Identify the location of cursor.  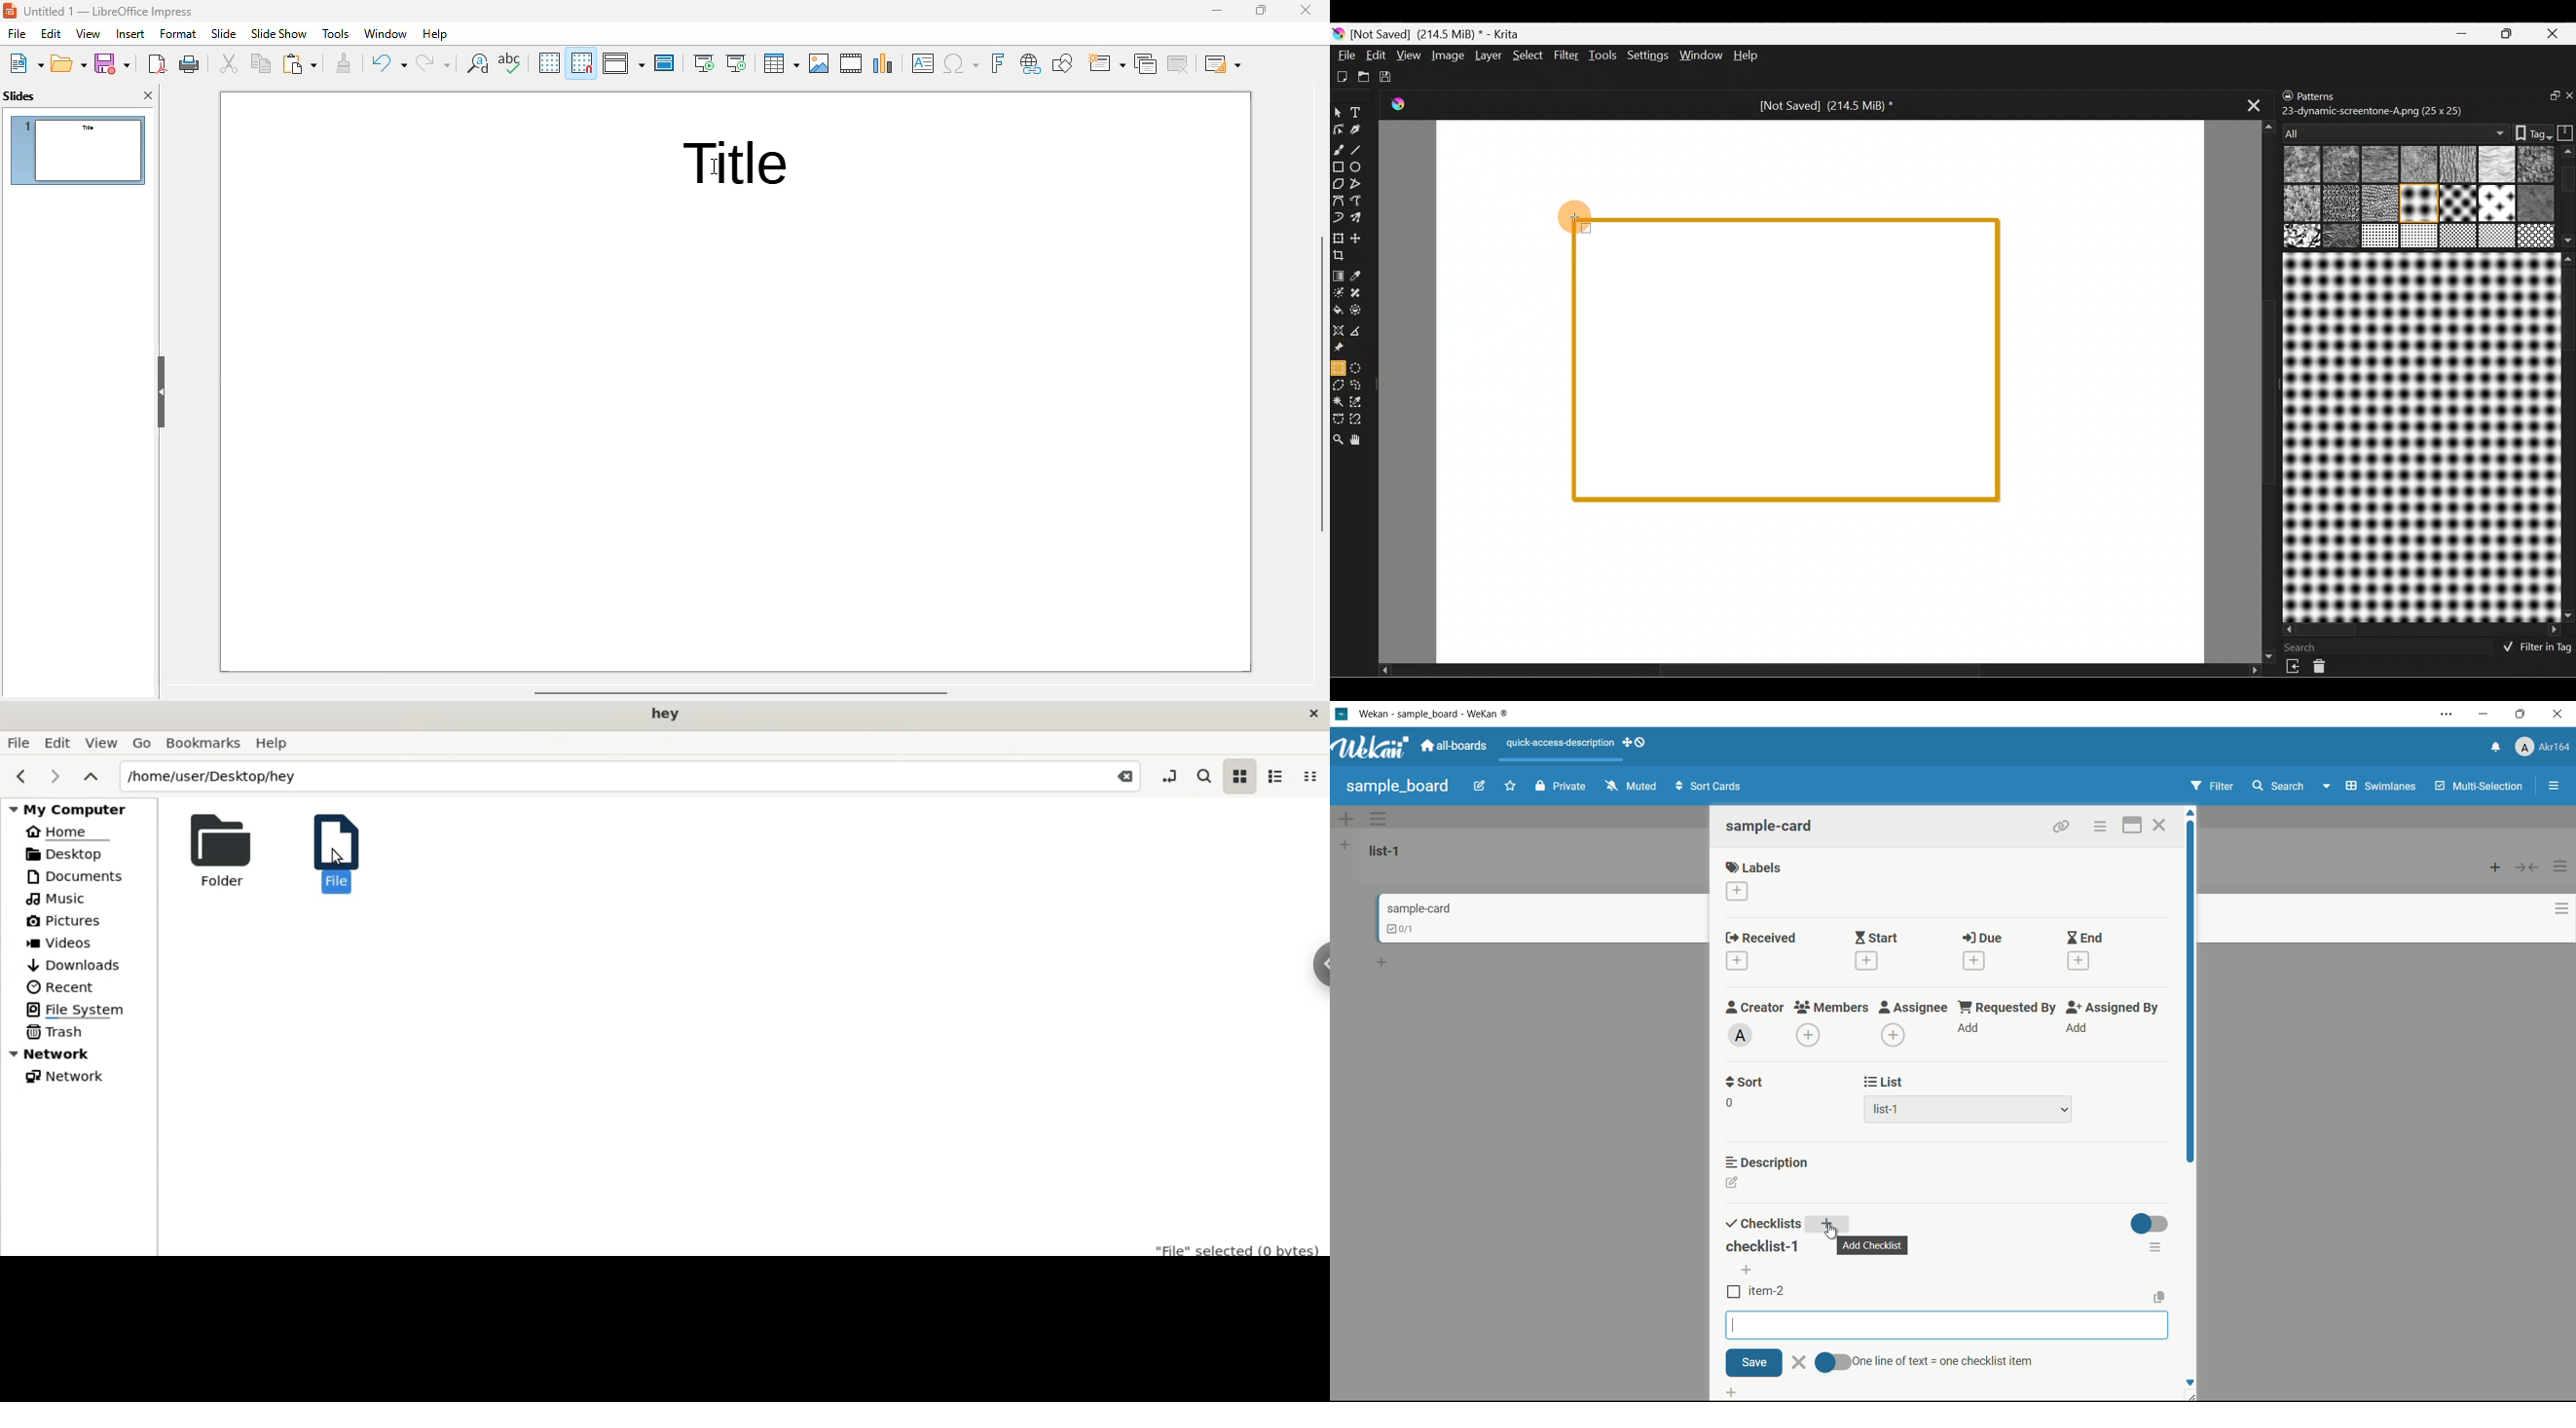
(1833, 1230).